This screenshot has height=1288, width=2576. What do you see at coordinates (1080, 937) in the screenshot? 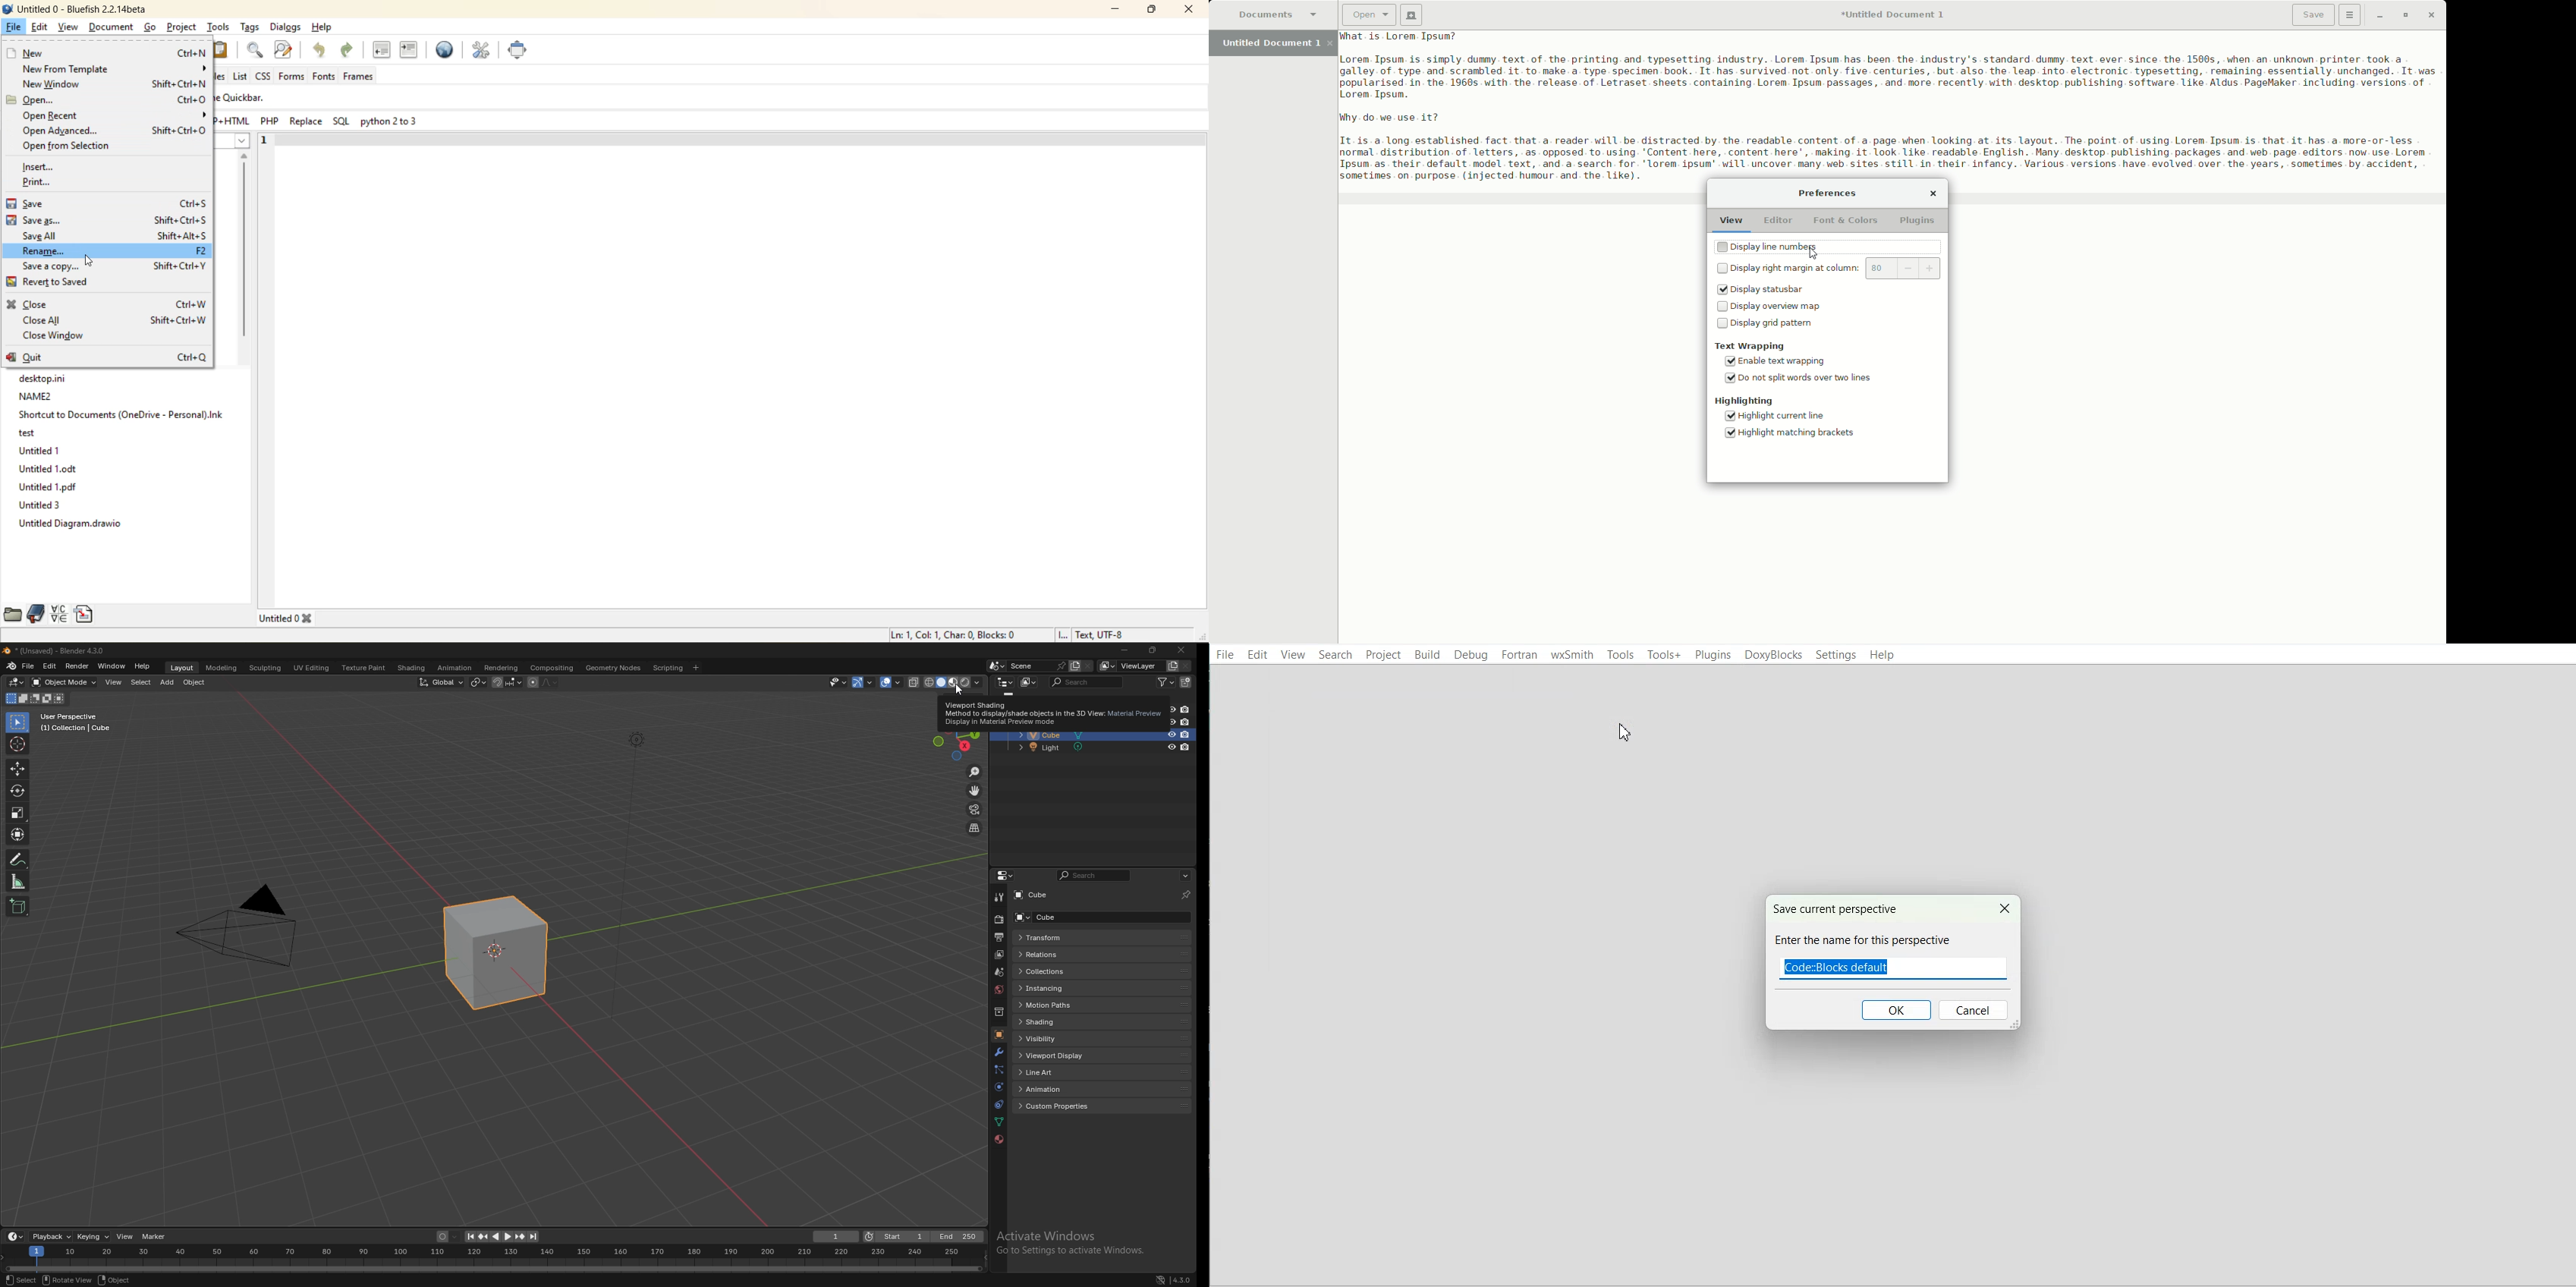
I see `transform` at bounding box center [1080, 937].